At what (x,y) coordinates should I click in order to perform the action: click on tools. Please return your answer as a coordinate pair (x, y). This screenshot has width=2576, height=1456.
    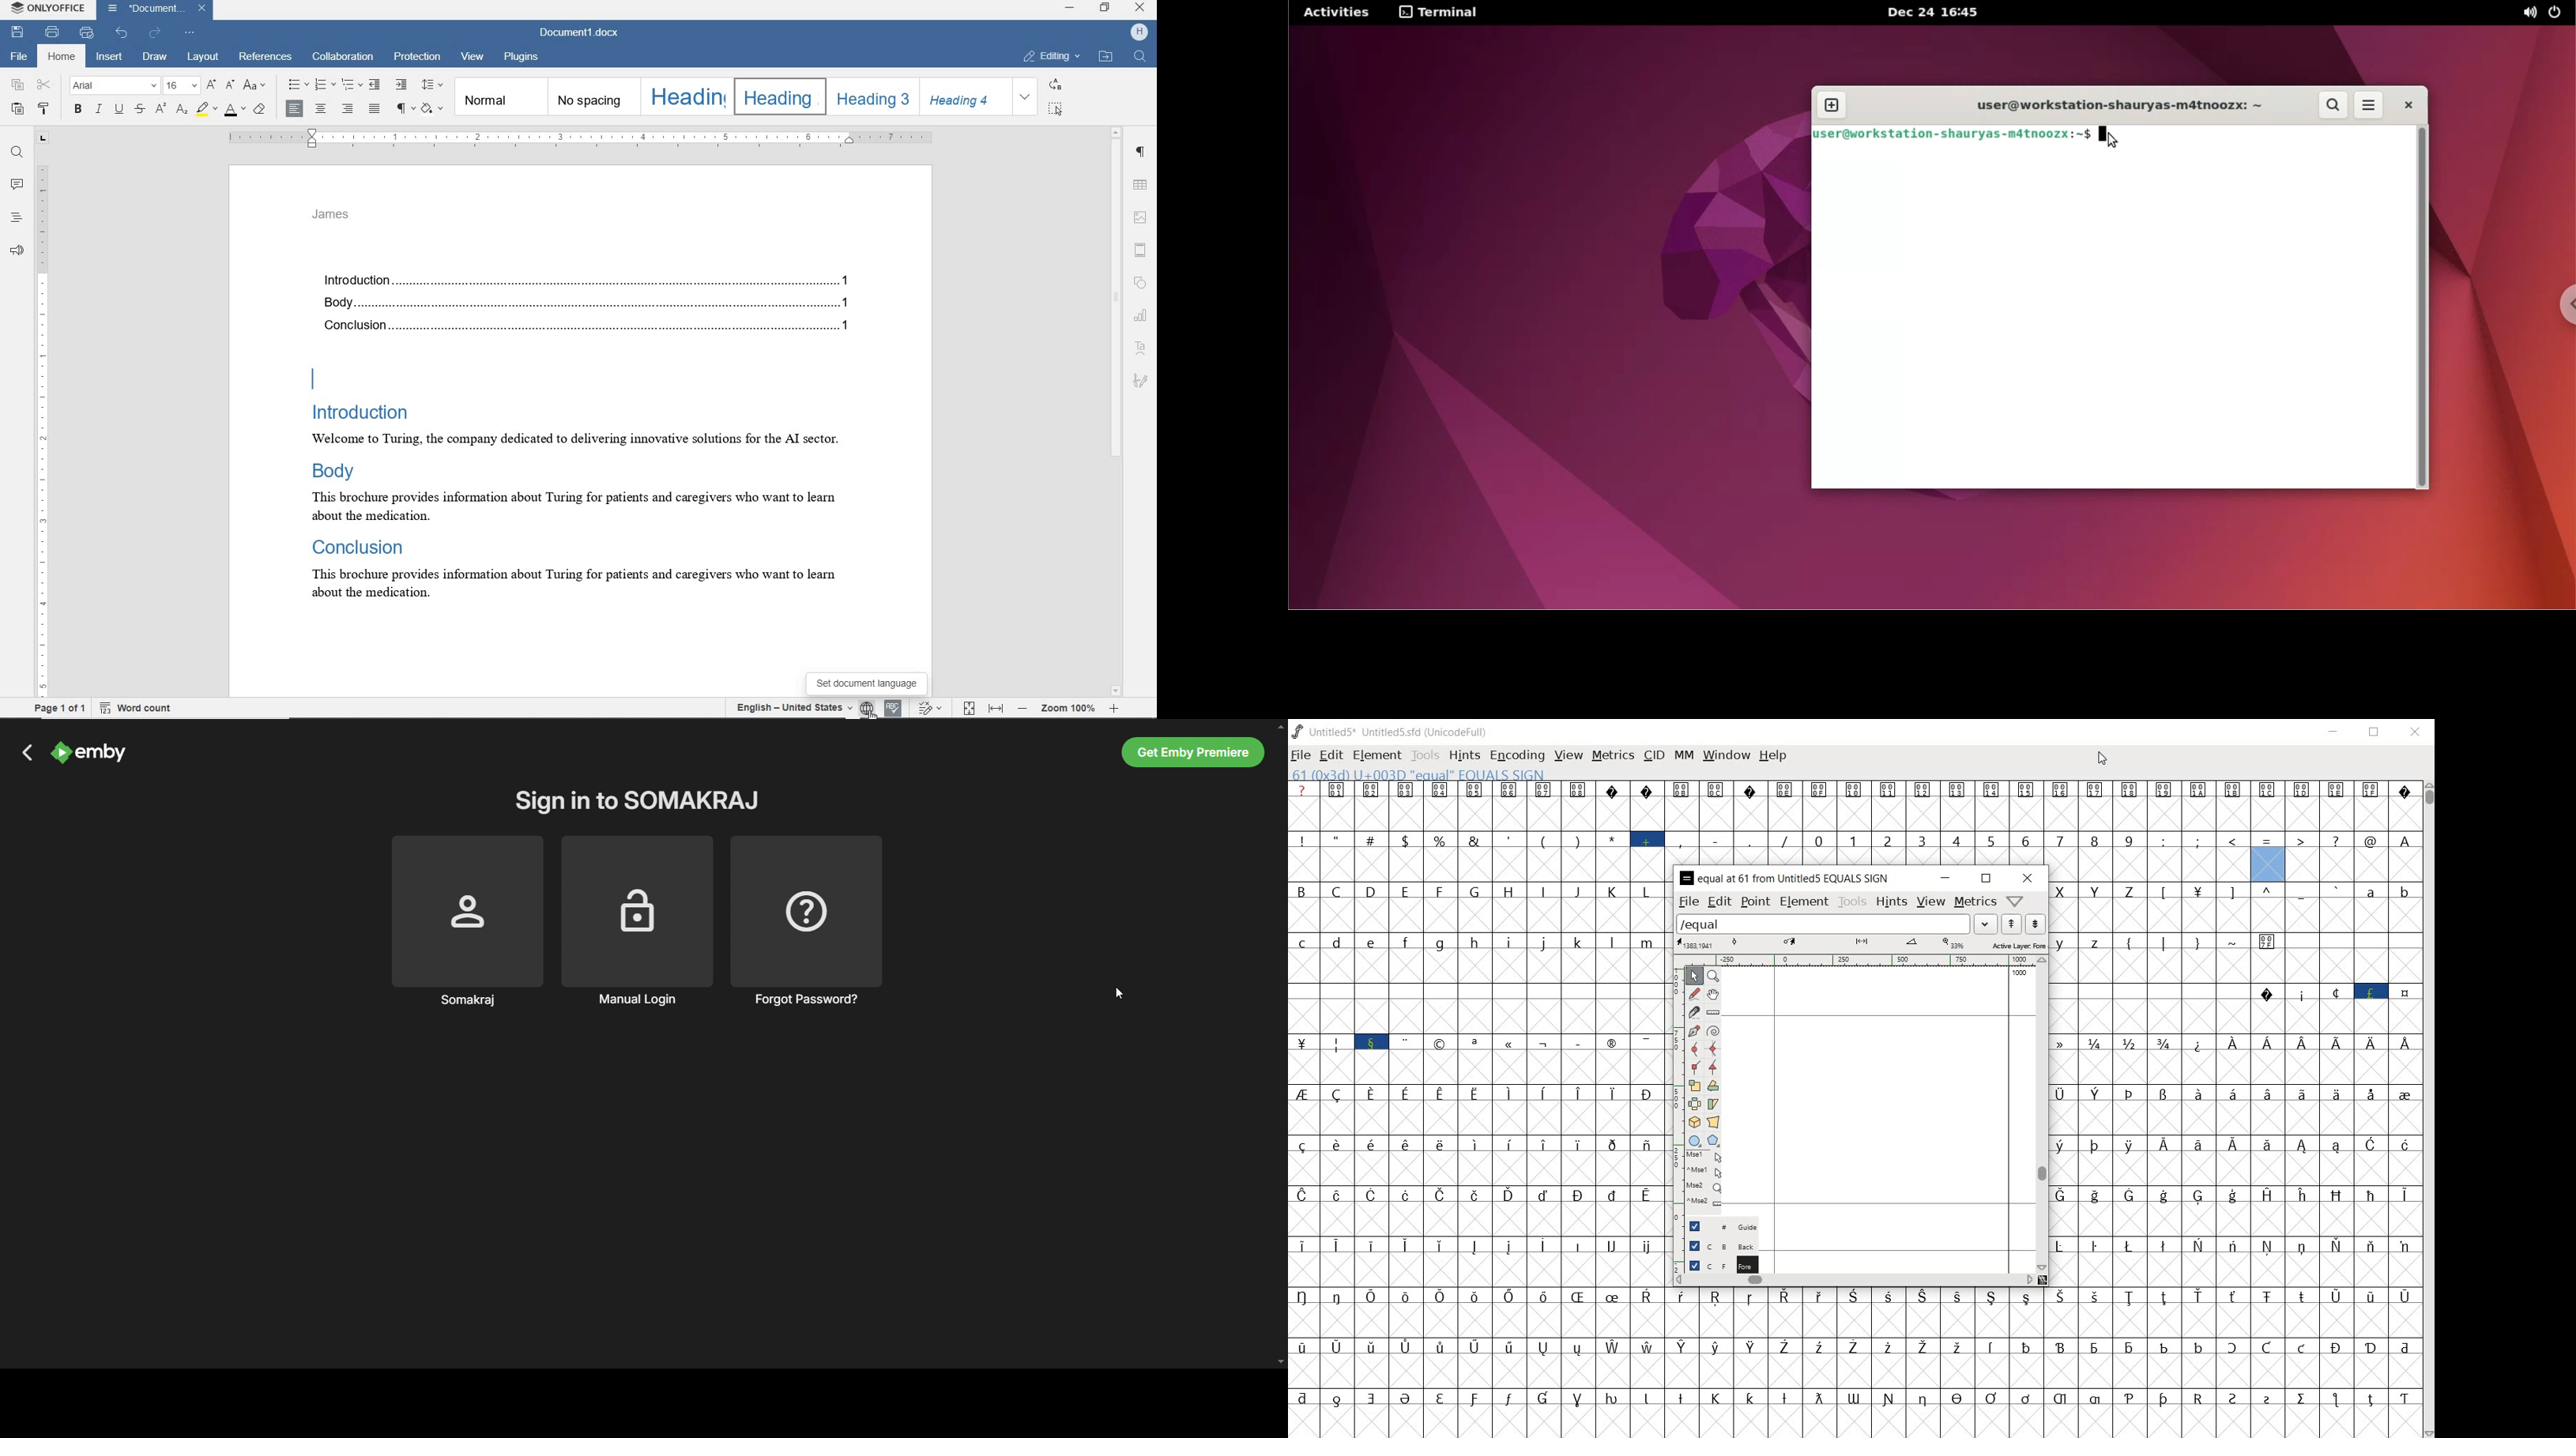
    Looking at the image, I should click on (1852, 901).